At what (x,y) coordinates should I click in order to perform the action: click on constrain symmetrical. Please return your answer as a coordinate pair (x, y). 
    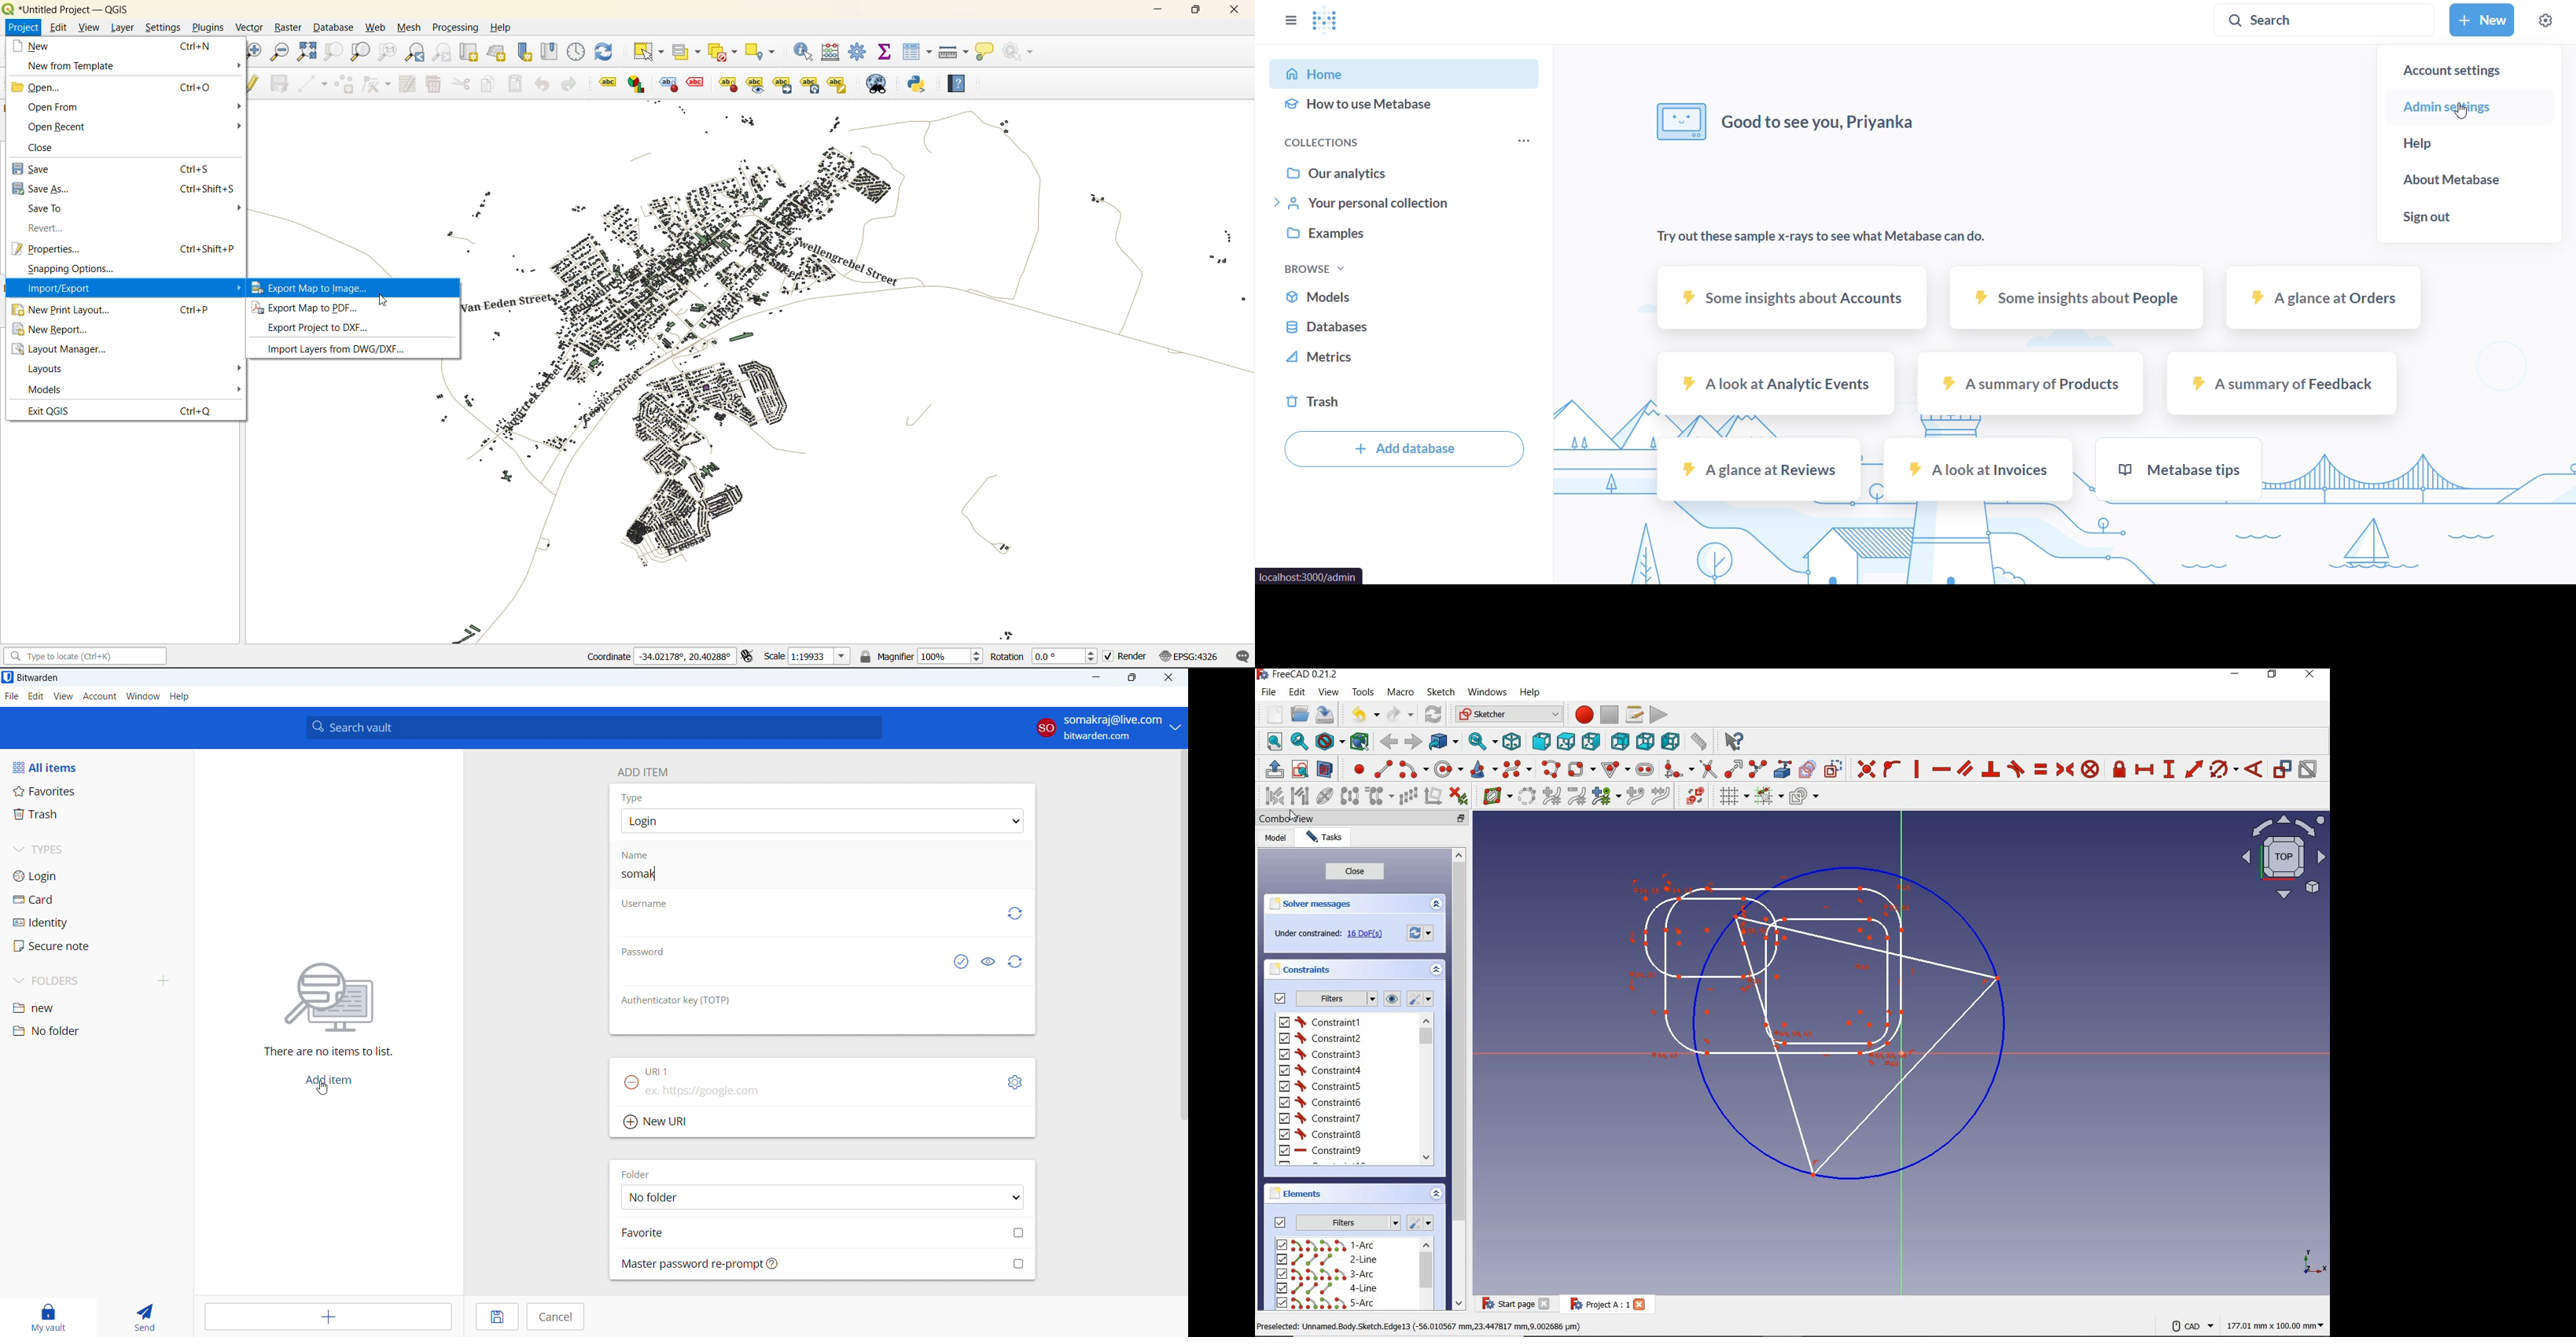
    Looking at the image, I should click on (2065, 769).